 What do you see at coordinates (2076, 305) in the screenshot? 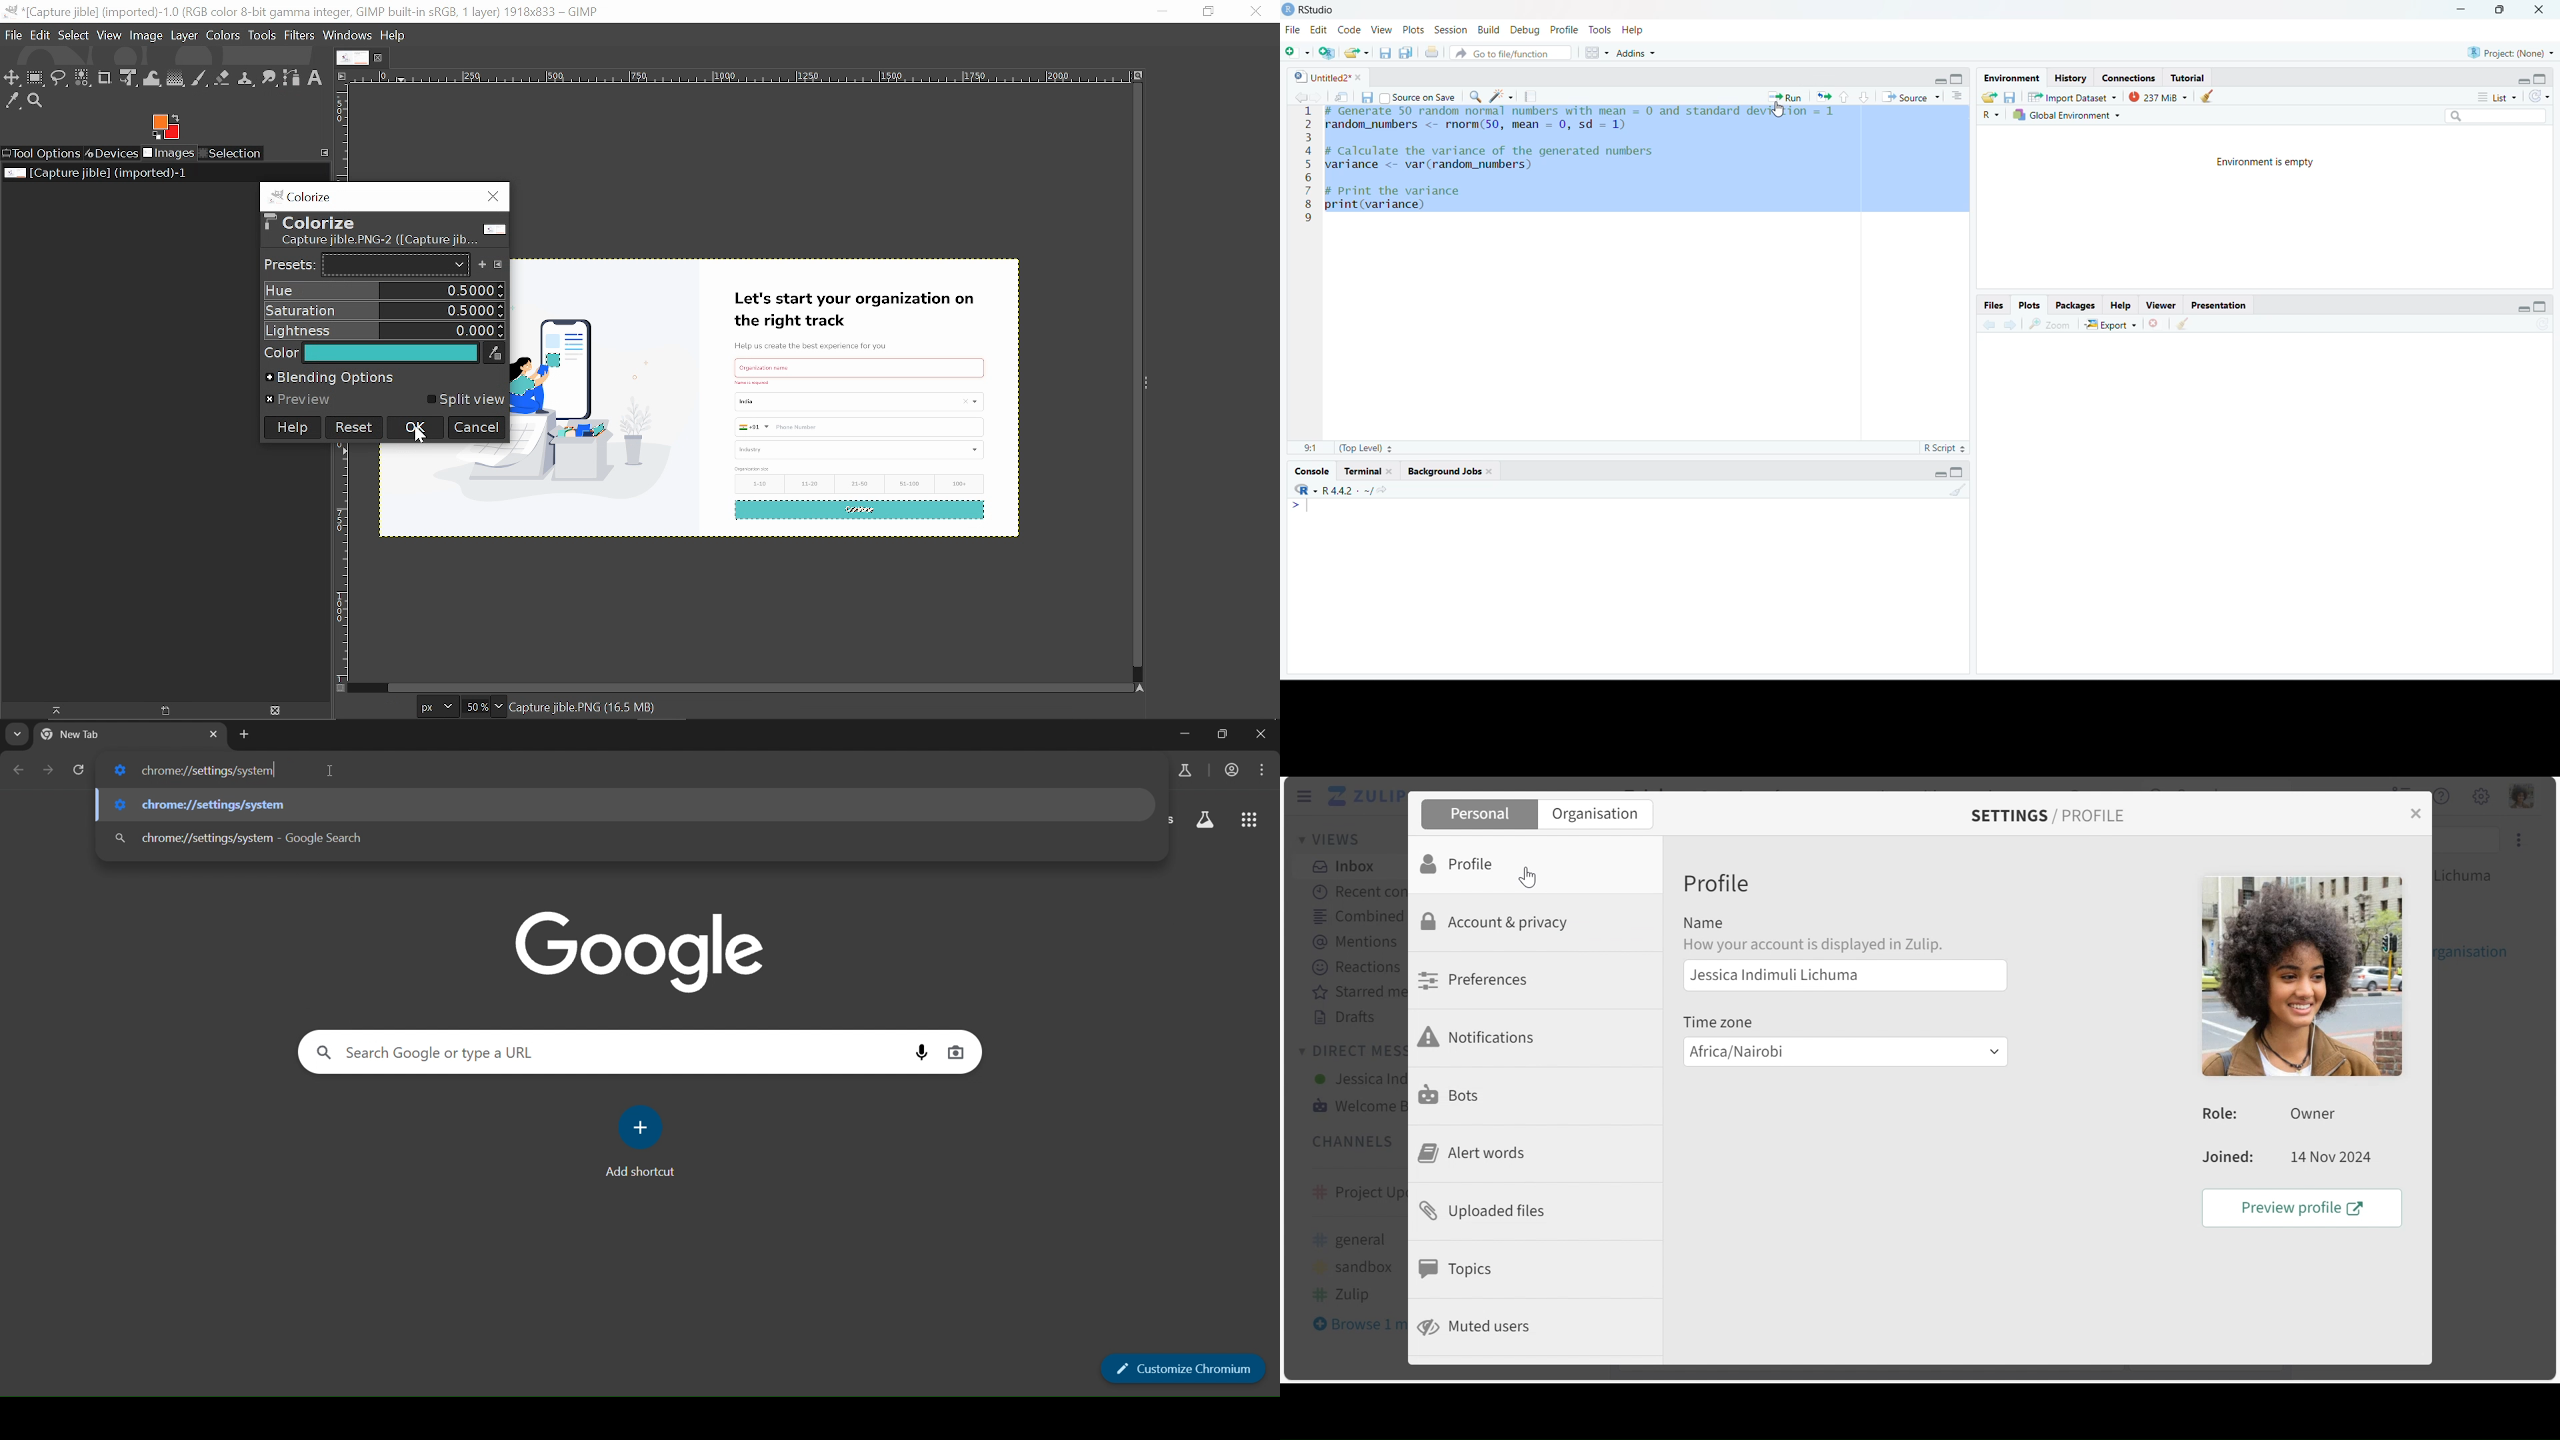
I see `Packages` at bounding box center [2076, 305].